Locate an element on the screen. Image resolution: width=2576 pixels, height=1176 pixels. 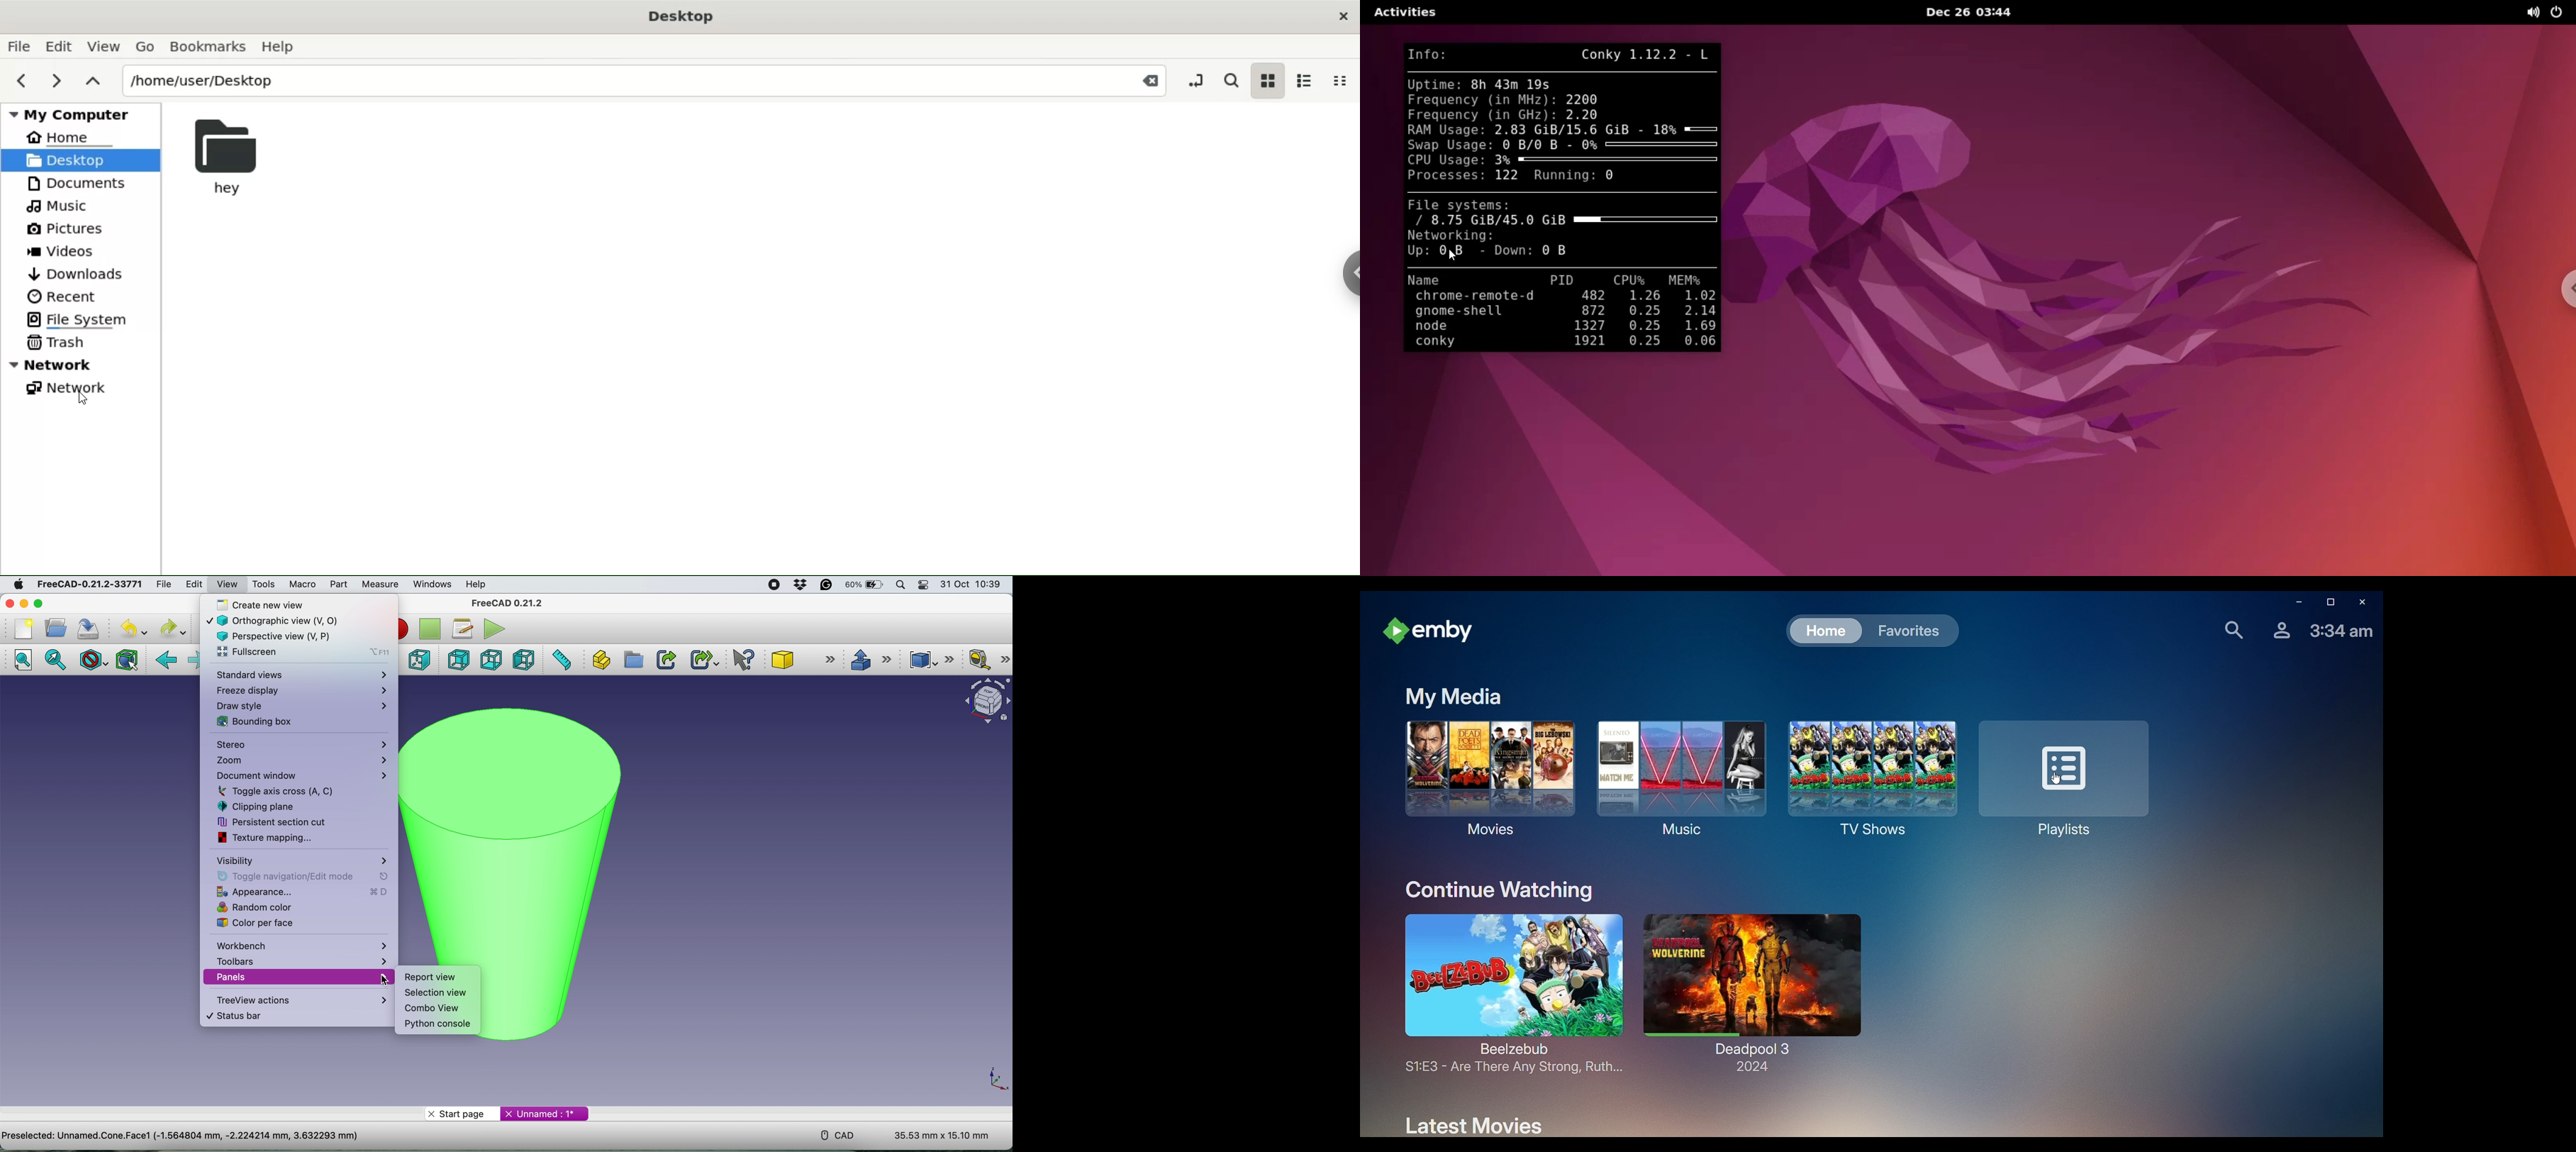
macro is located at coordinates (302, 584).